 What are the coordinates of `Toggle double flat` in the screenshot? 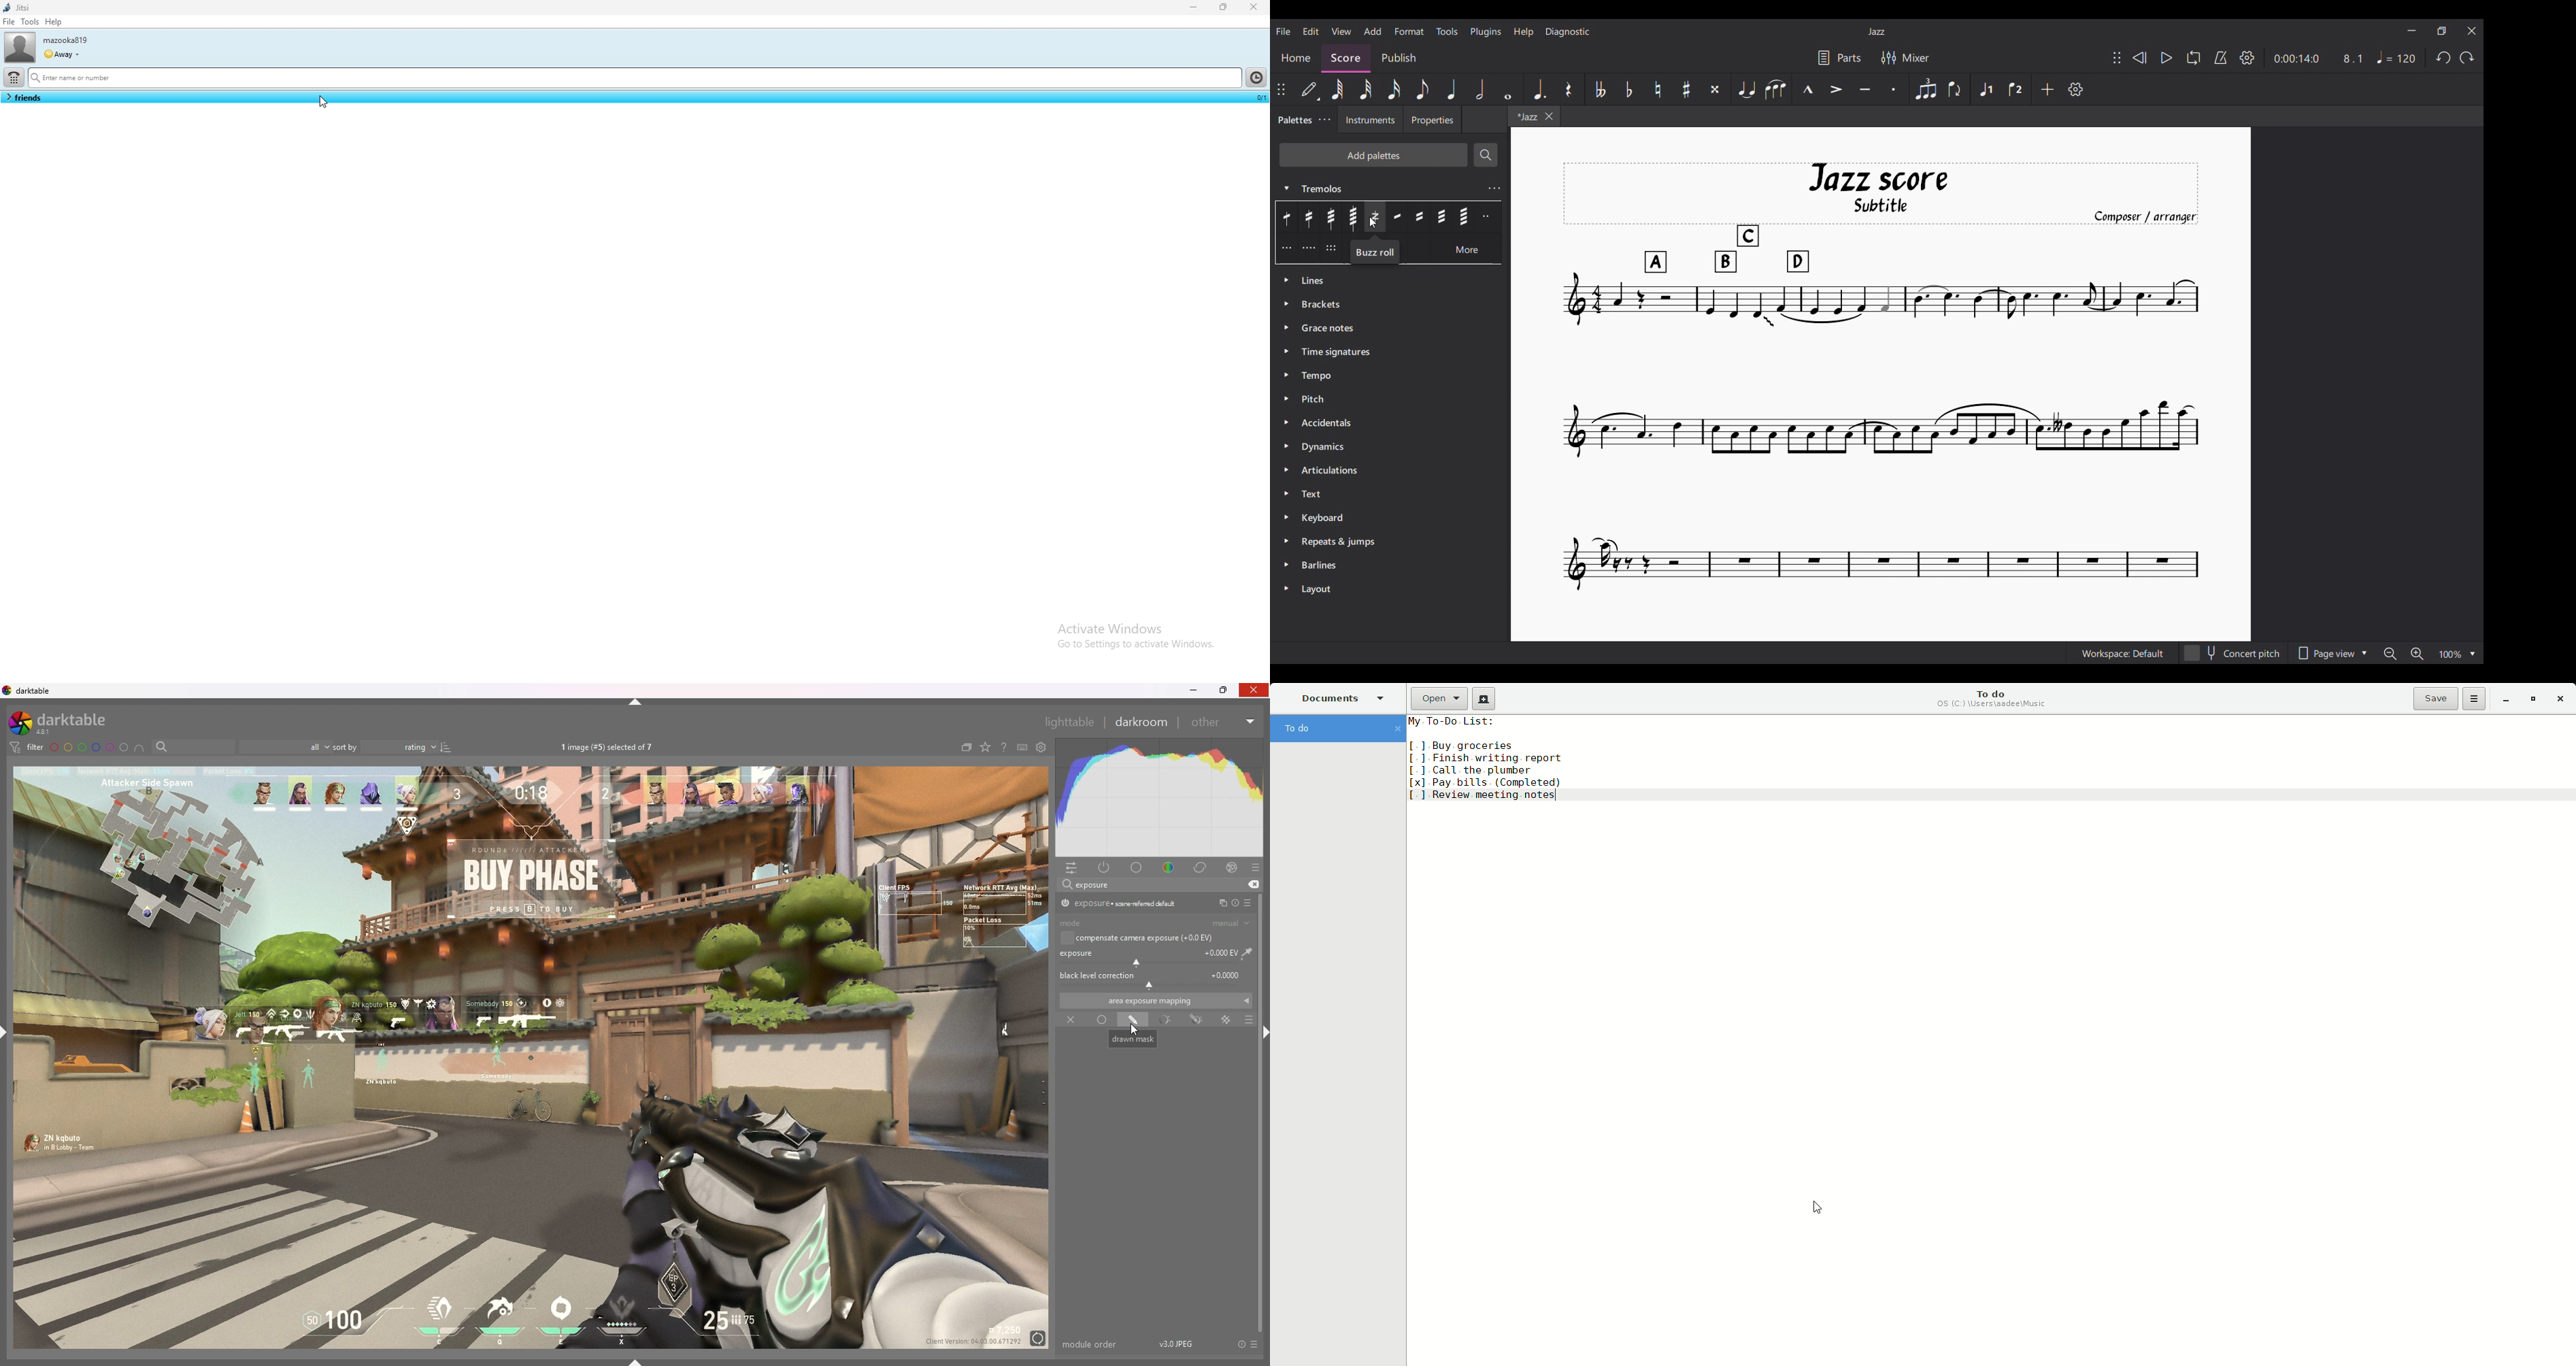 It's located at (1600, 89).